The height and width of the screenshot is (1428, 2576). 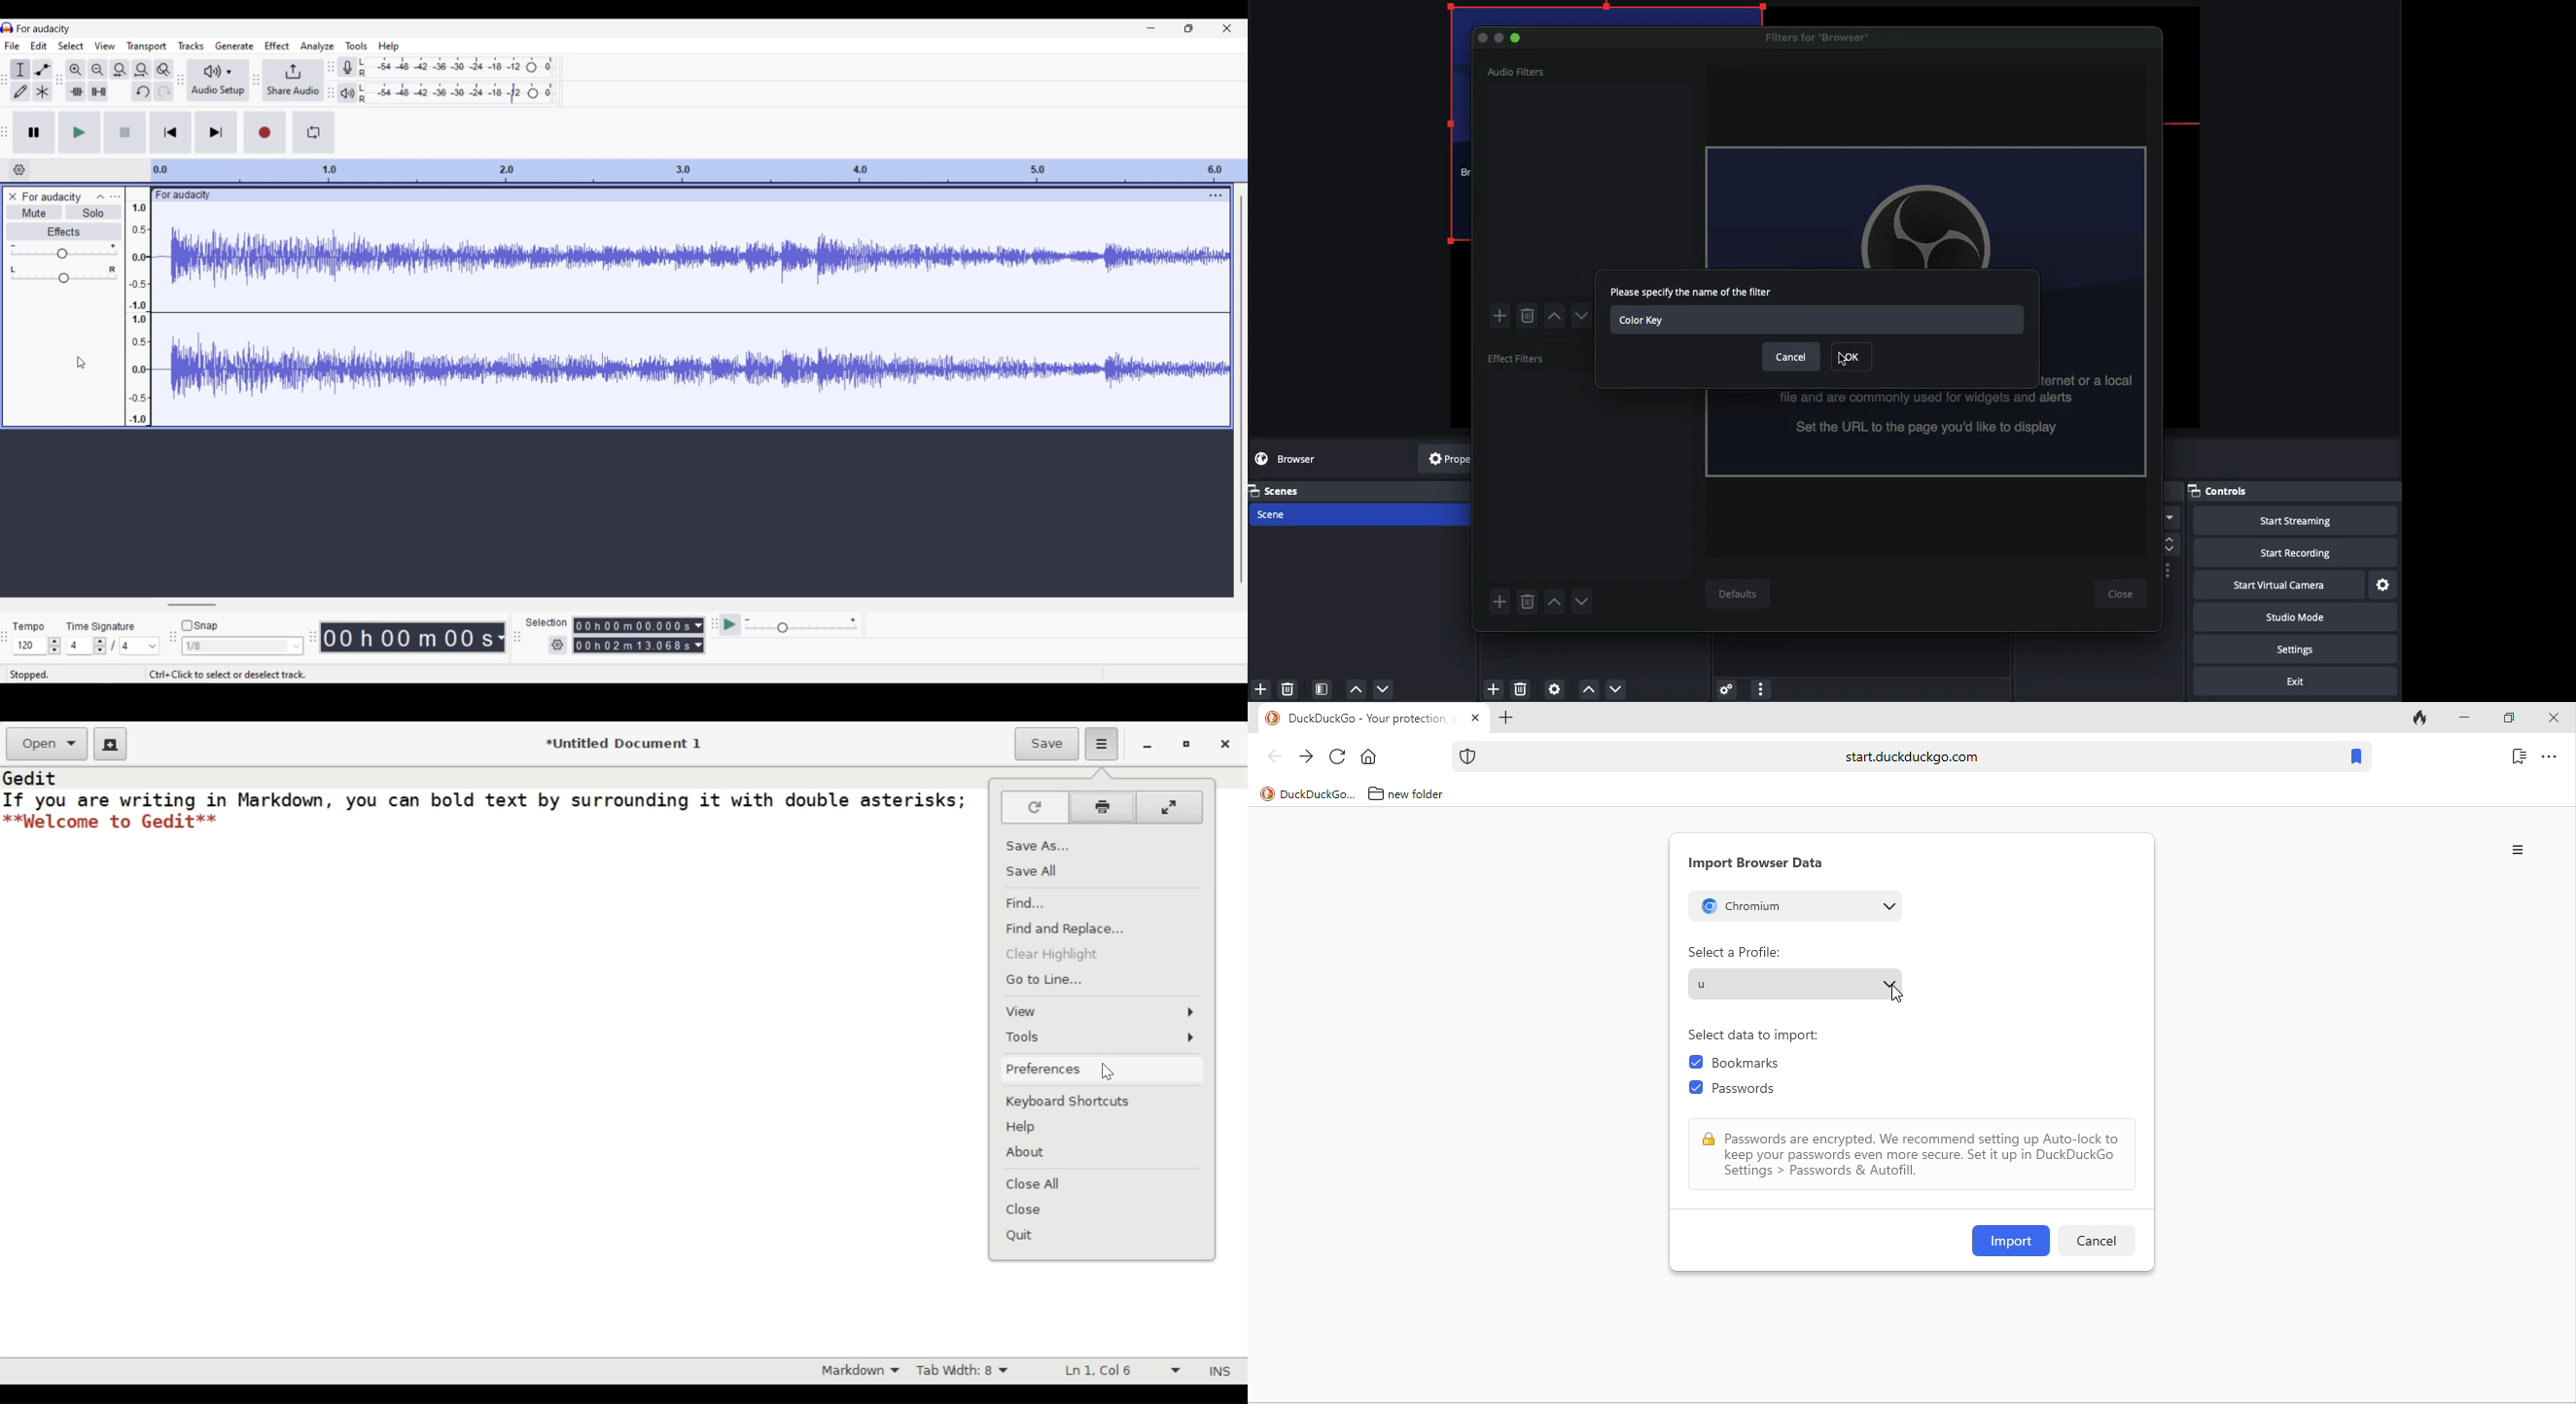 What do you see at coordinates (42, 91) in the screenshot?
I see `Multi tool` at bounding box center [42, 91].